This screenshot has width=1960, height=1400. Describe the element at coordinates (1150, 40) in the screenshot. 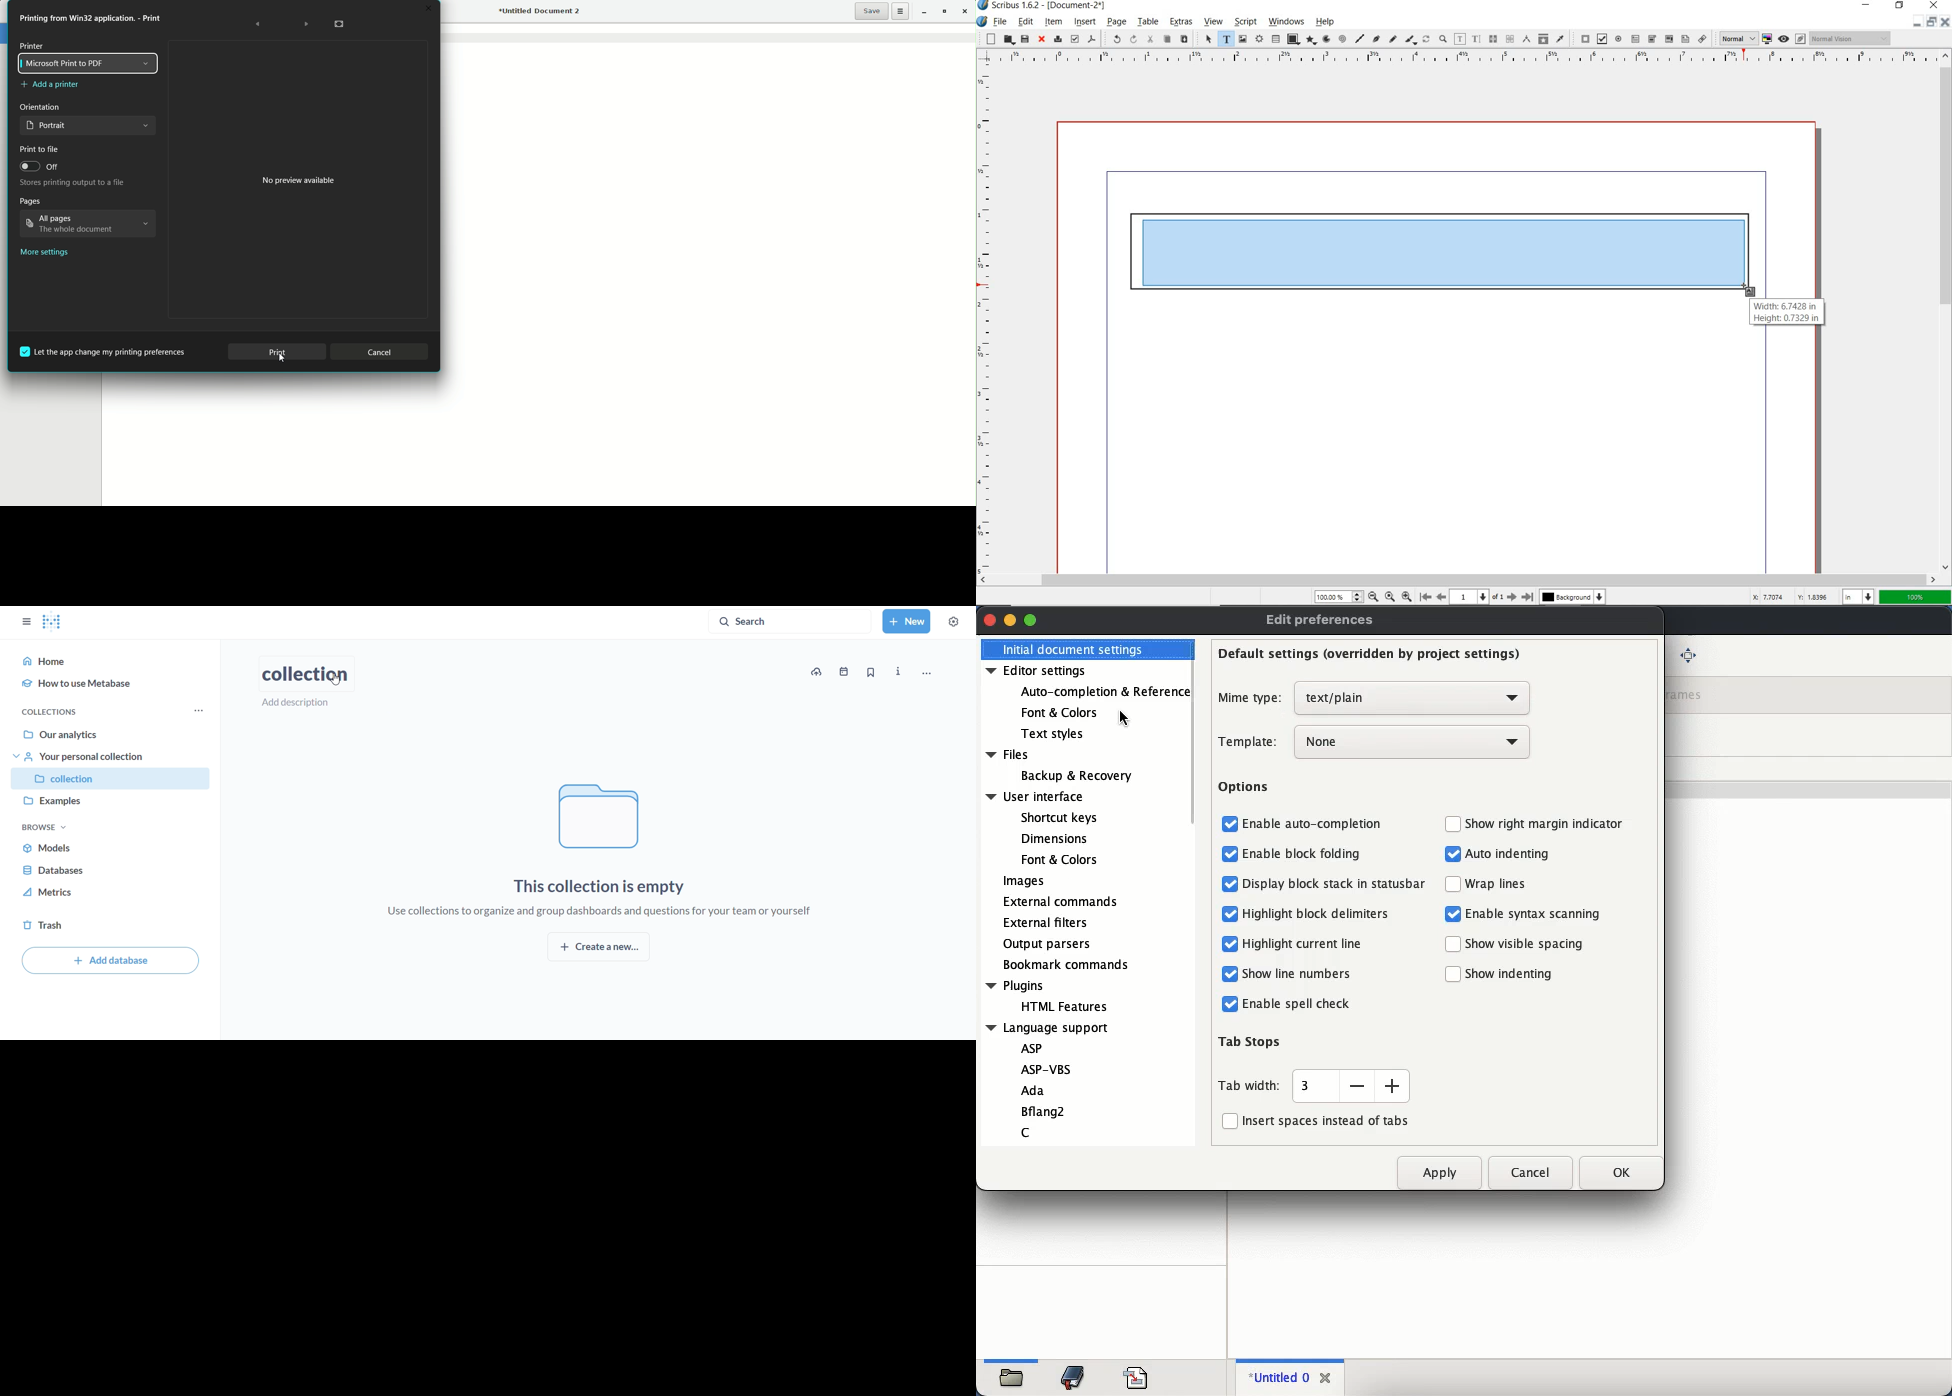

I see `cut` at that location.